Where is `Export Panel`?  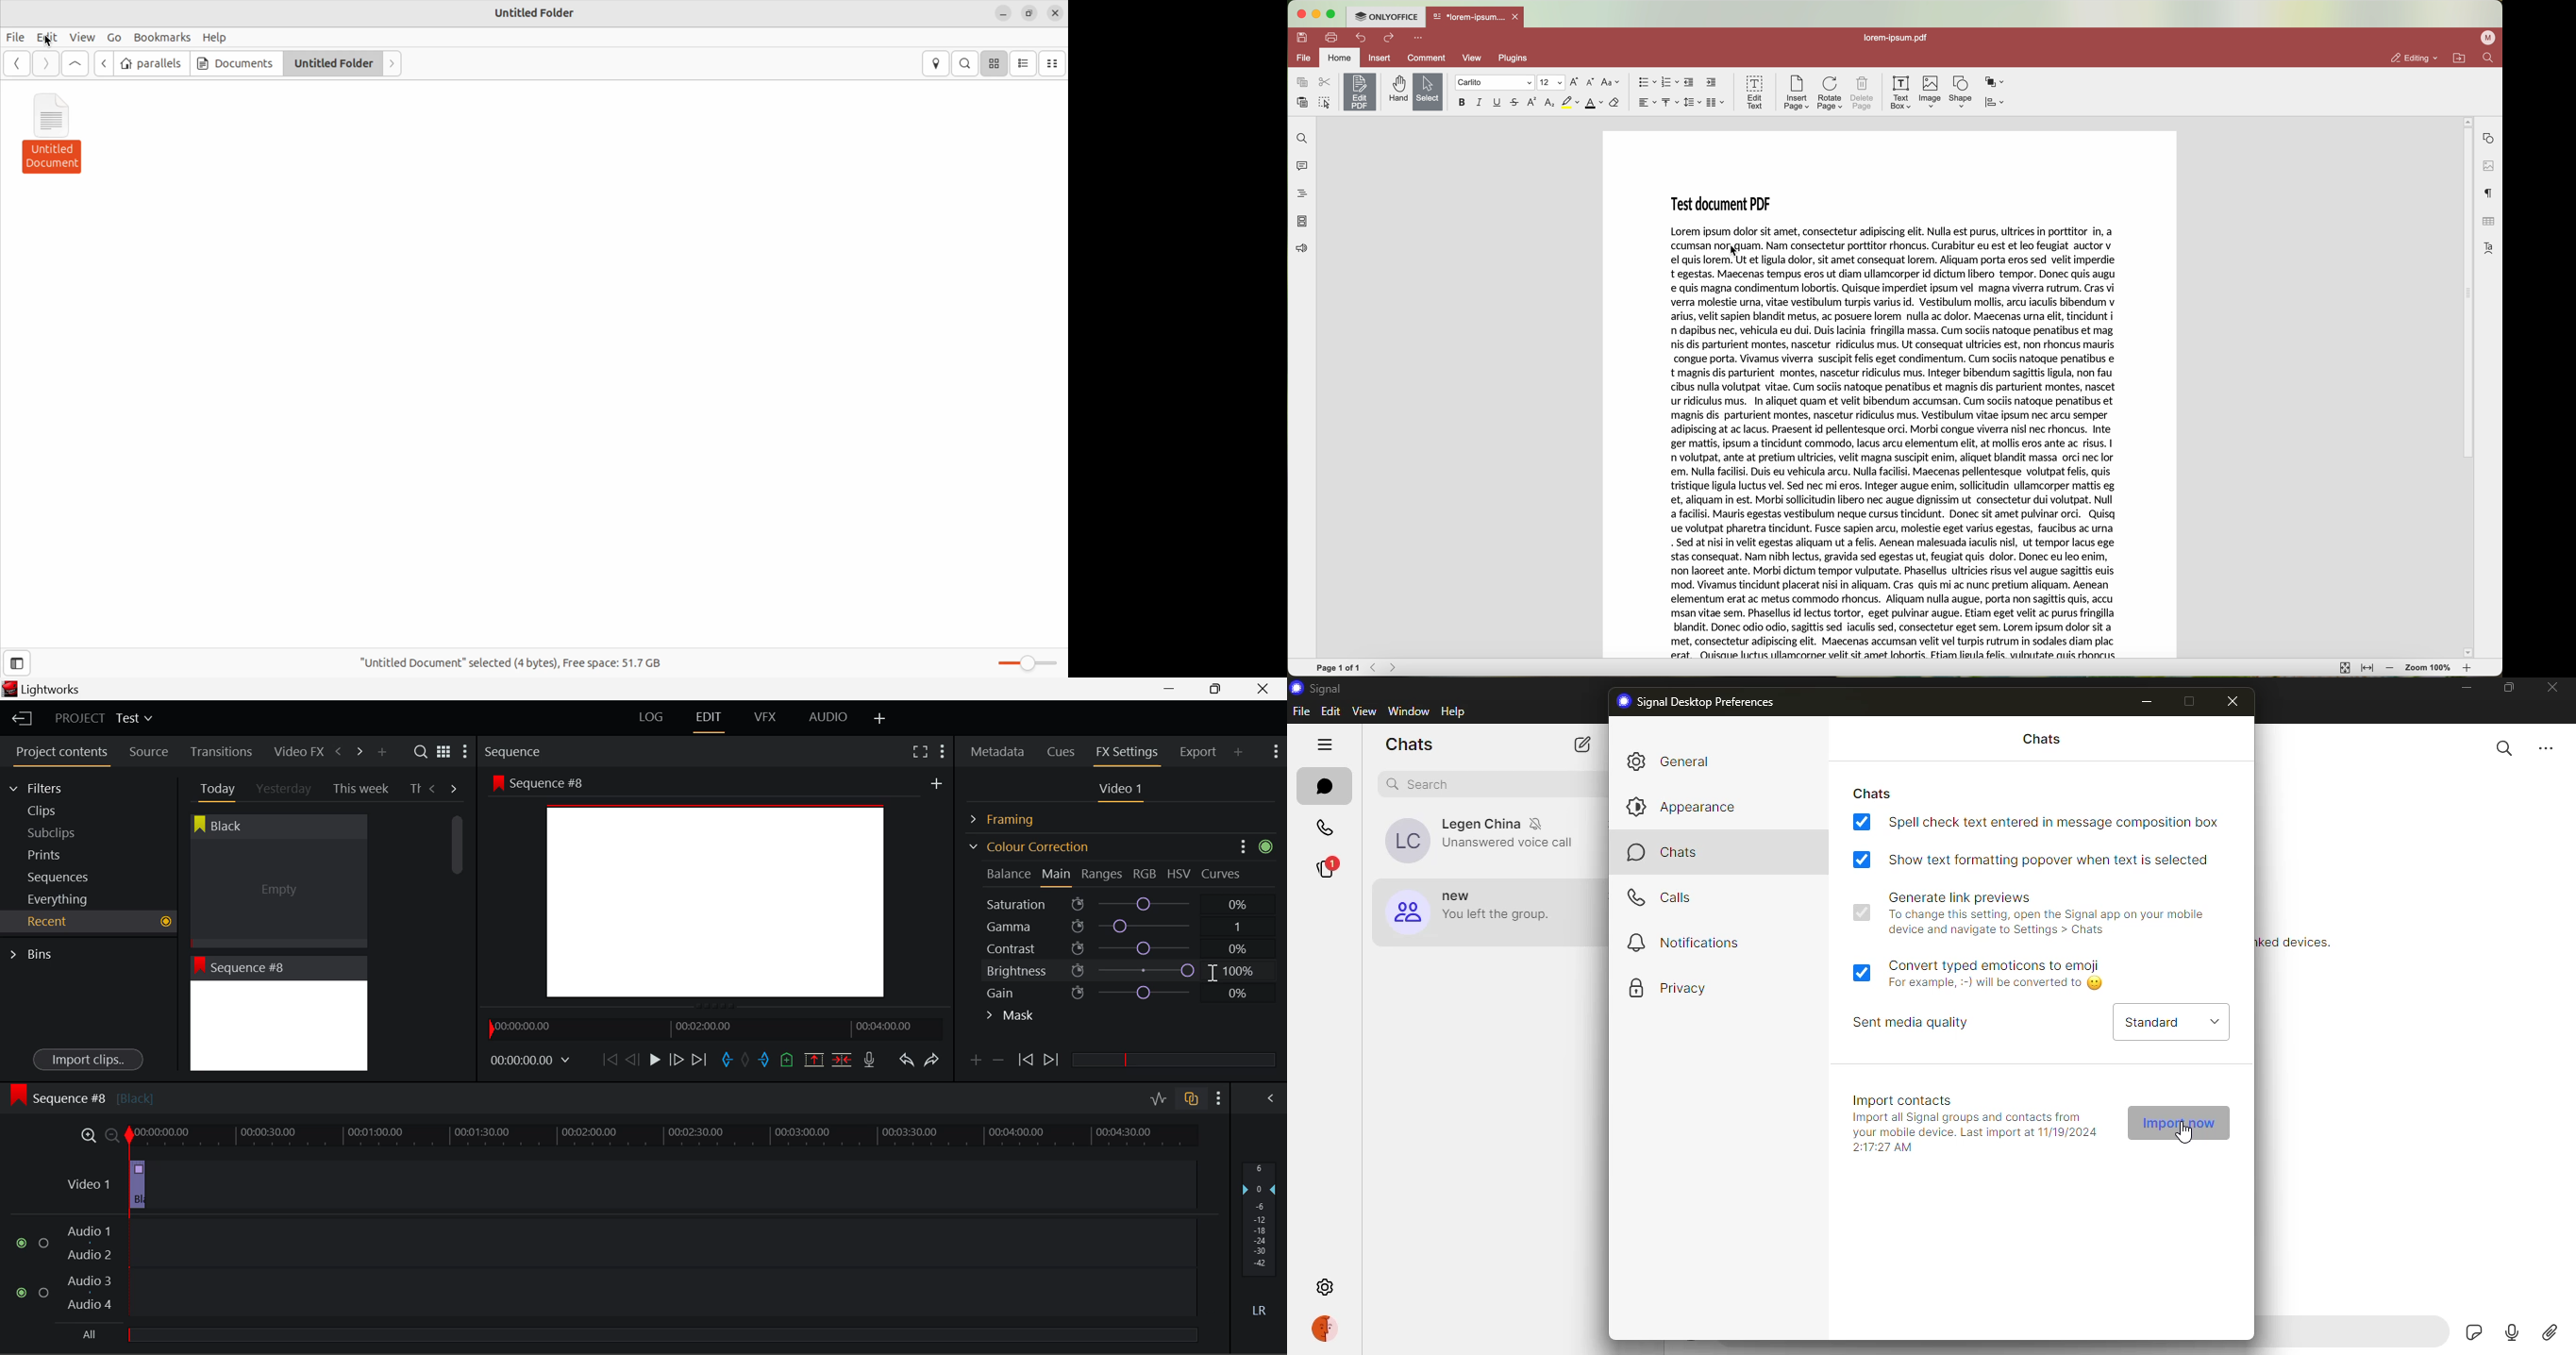
Export Panel is located at coordinates (1201, 751).